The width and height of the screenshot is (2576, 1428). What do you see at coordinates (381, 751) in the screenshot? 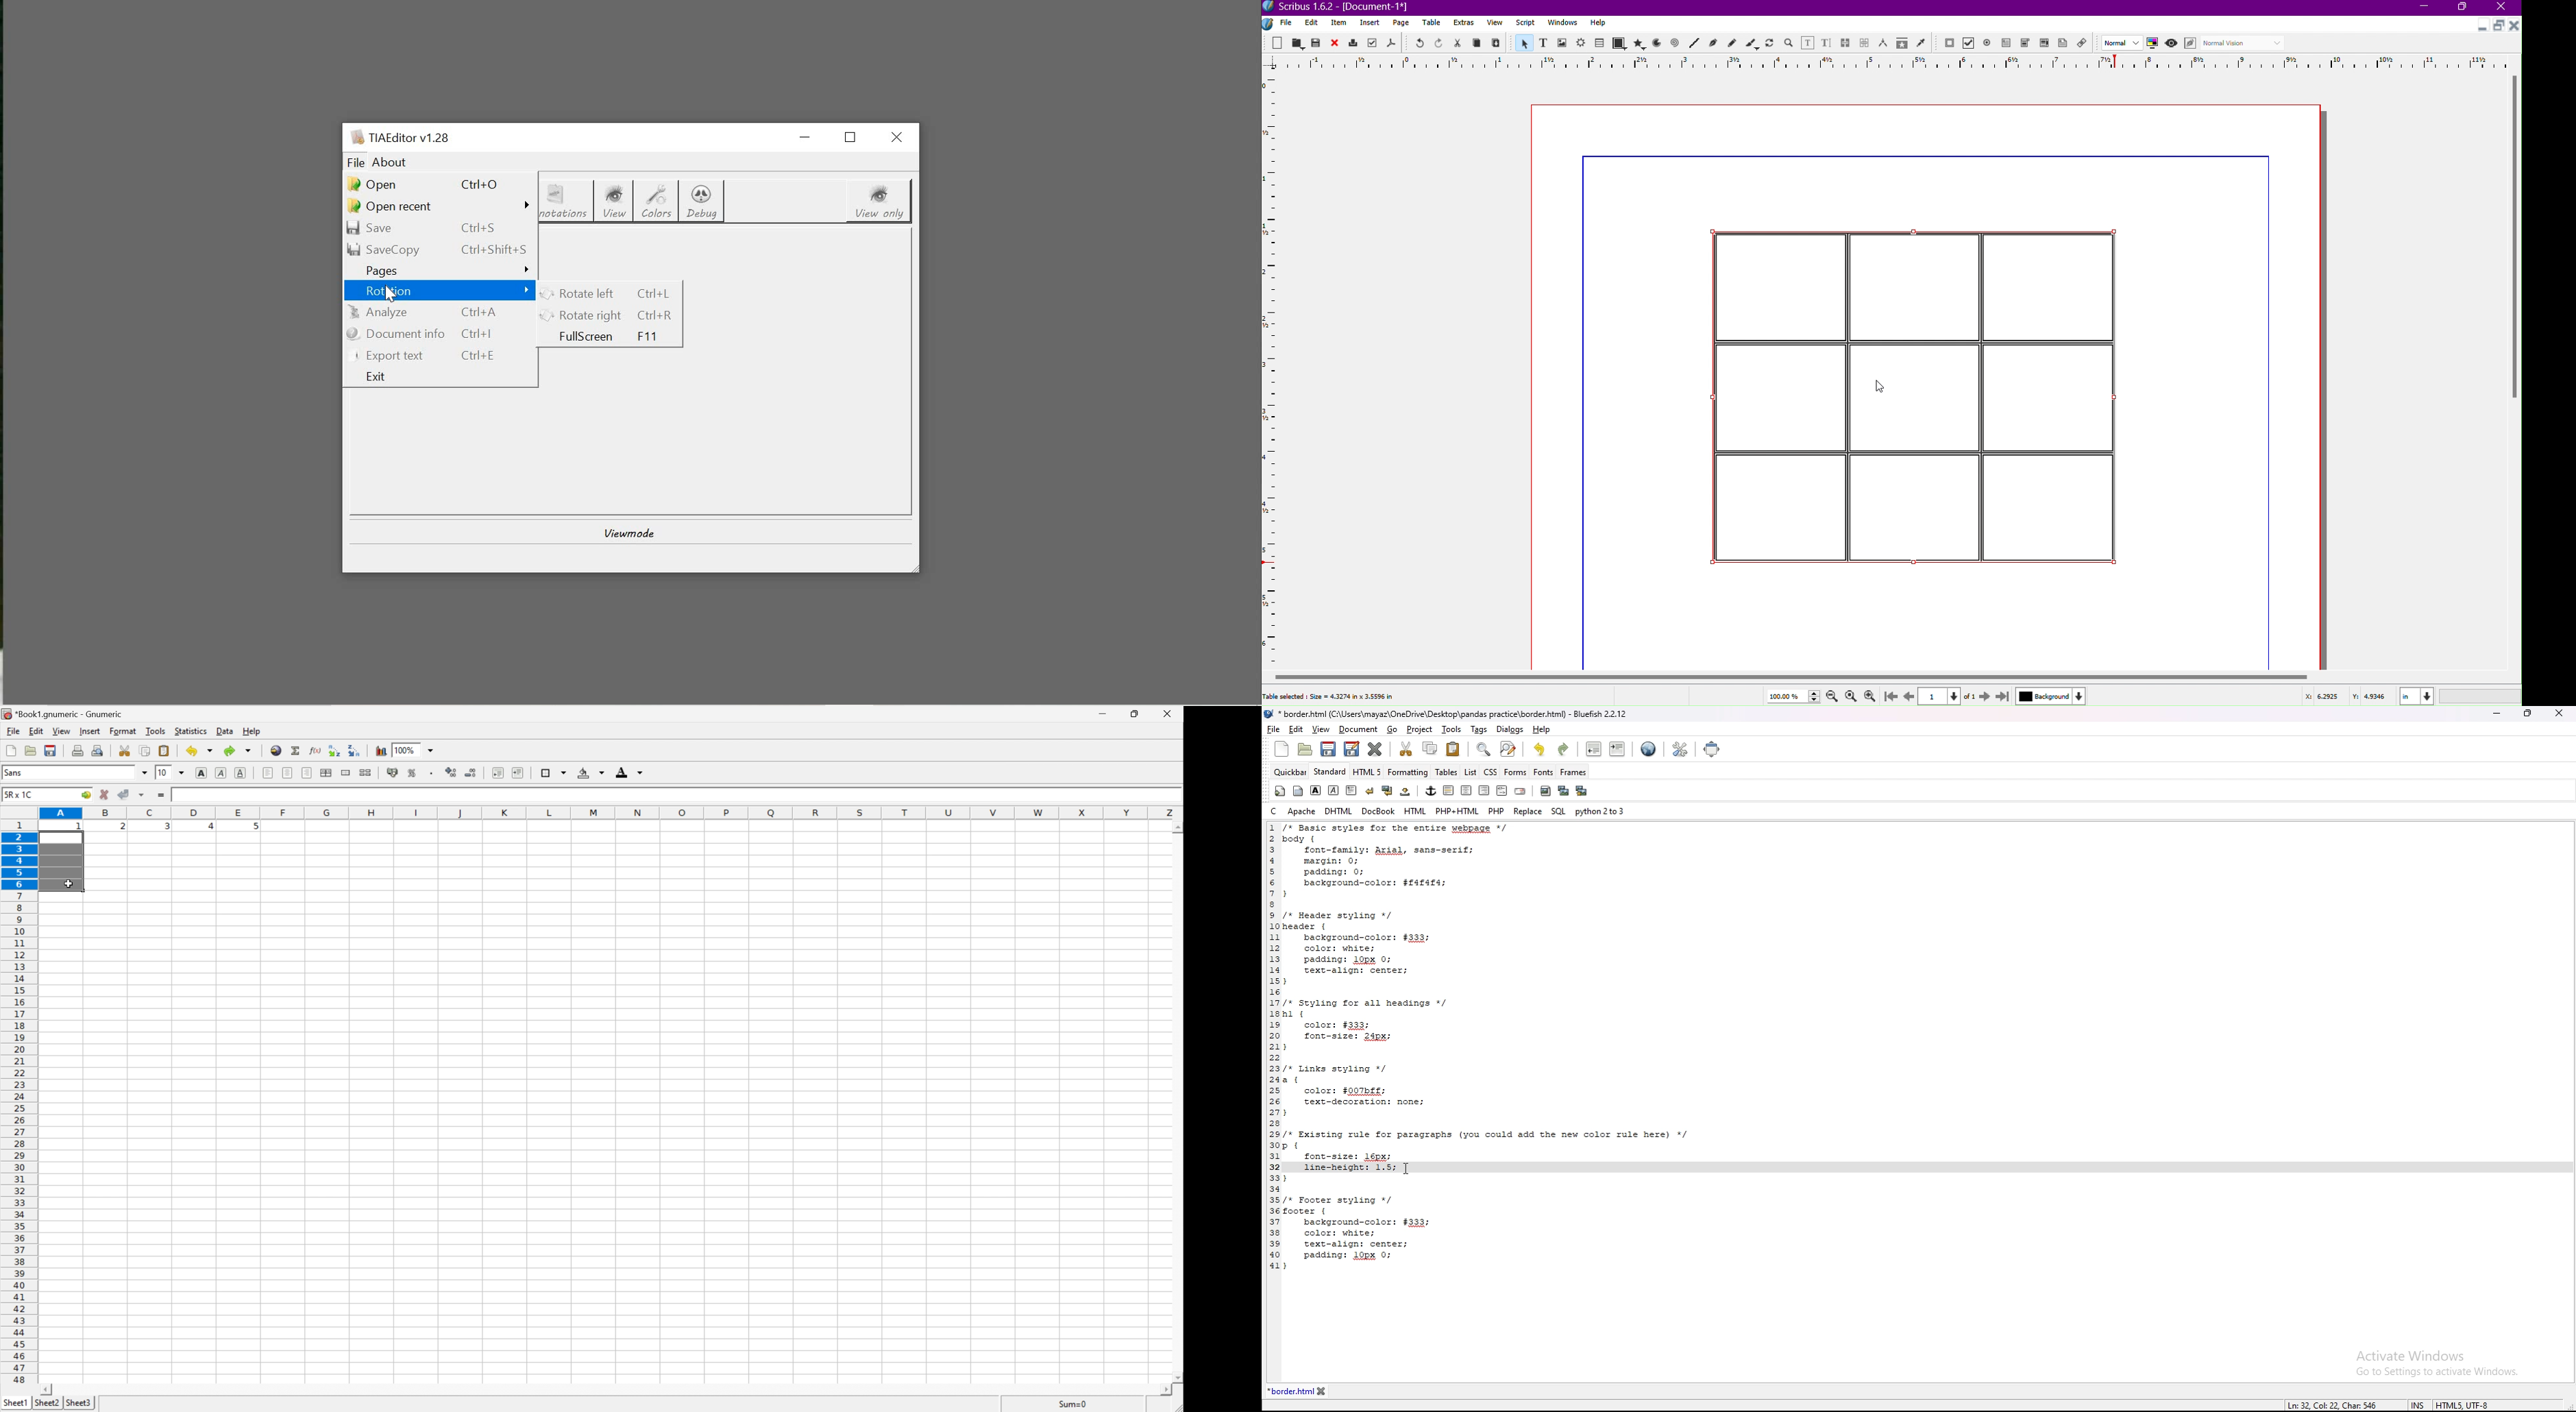
I see `insert chart` at bounding box center [381, 751].